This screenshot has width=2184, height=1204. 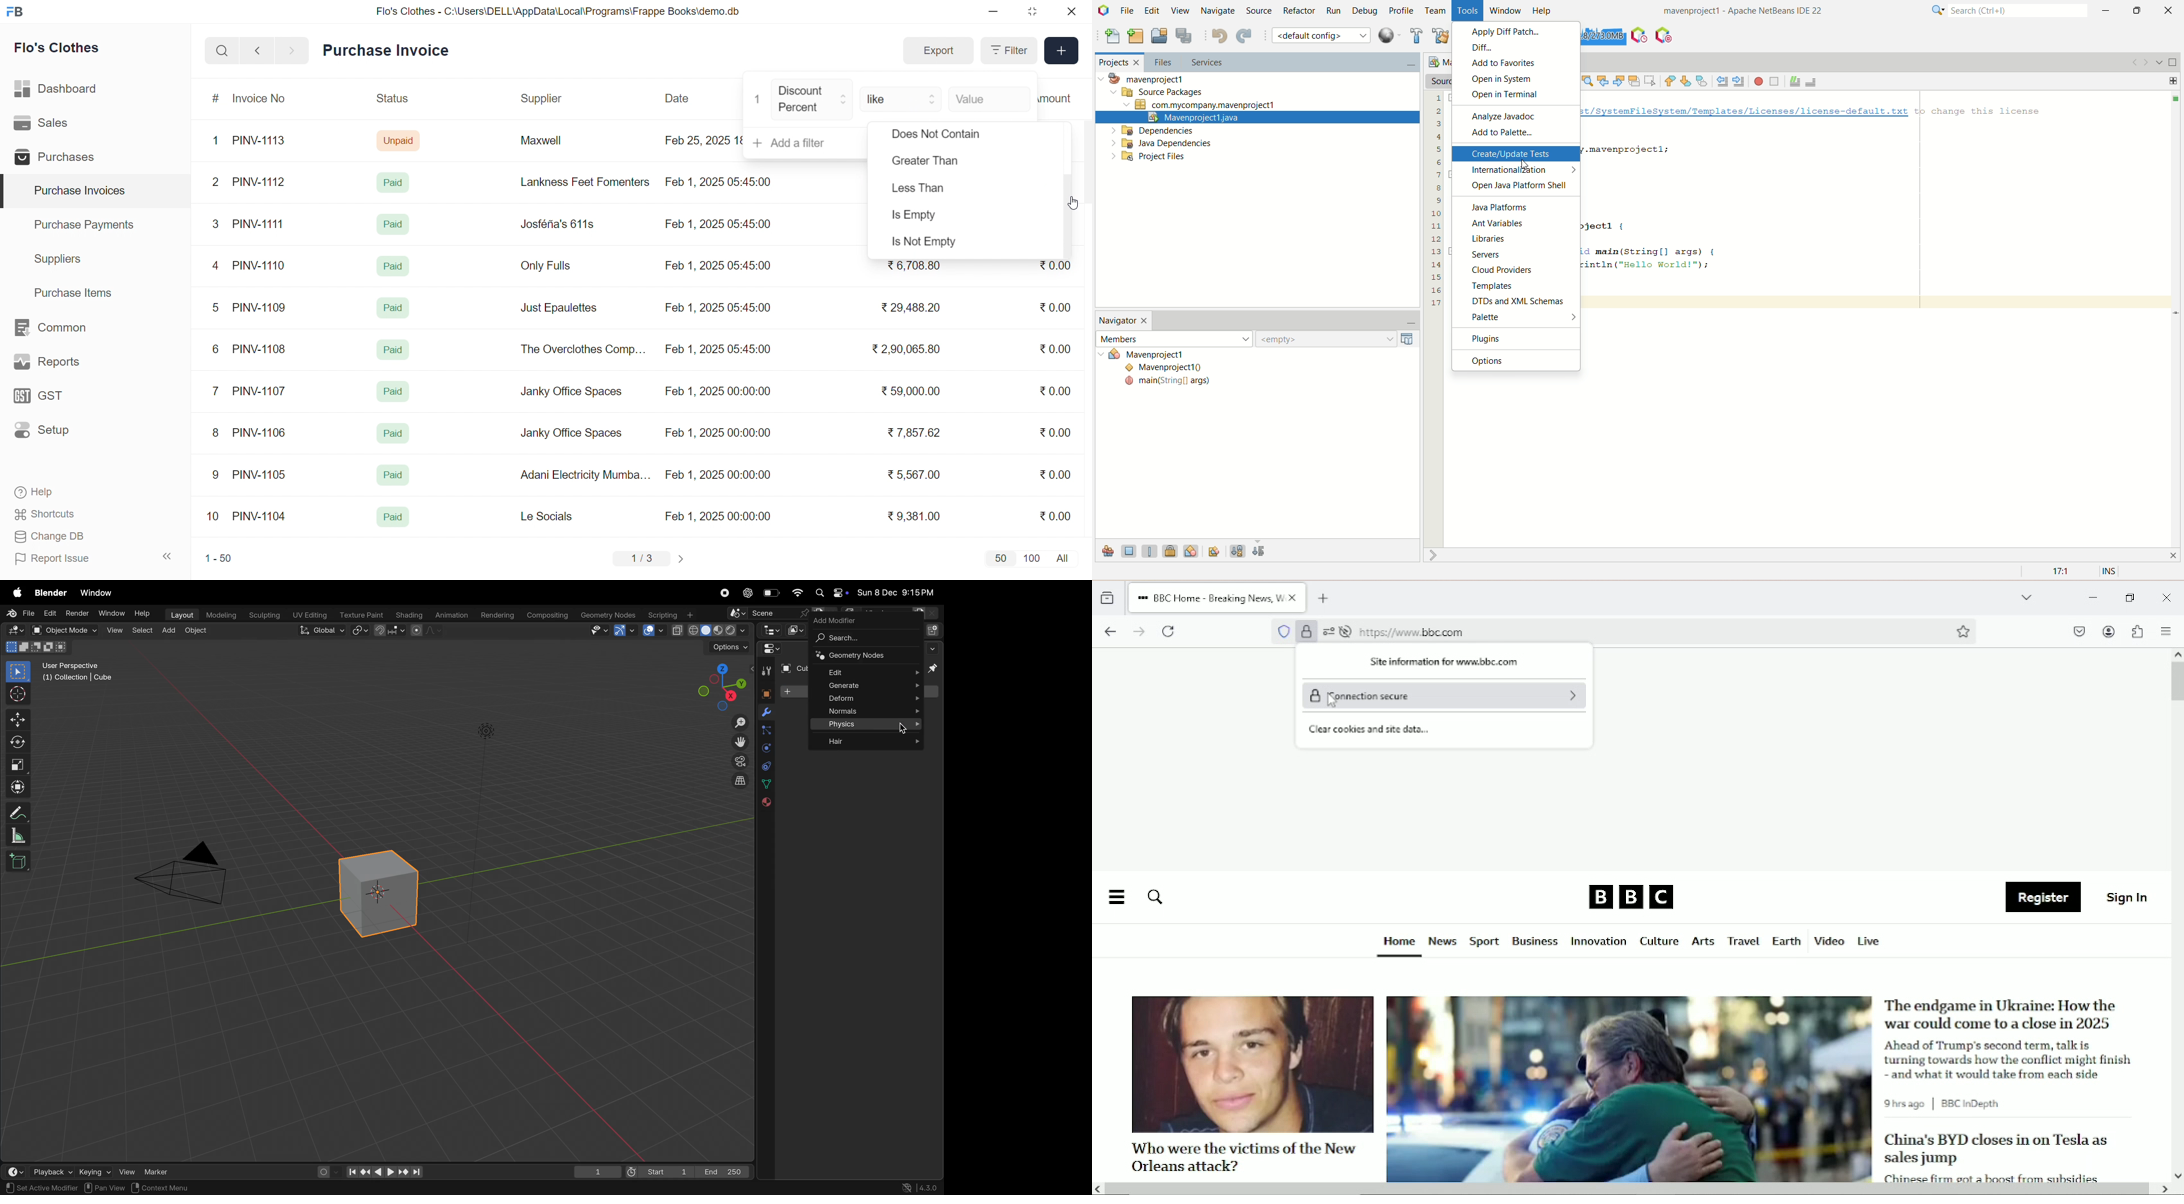 I want to click on Feb 1, 2025 00:00:00, so click(x=719, y=516).